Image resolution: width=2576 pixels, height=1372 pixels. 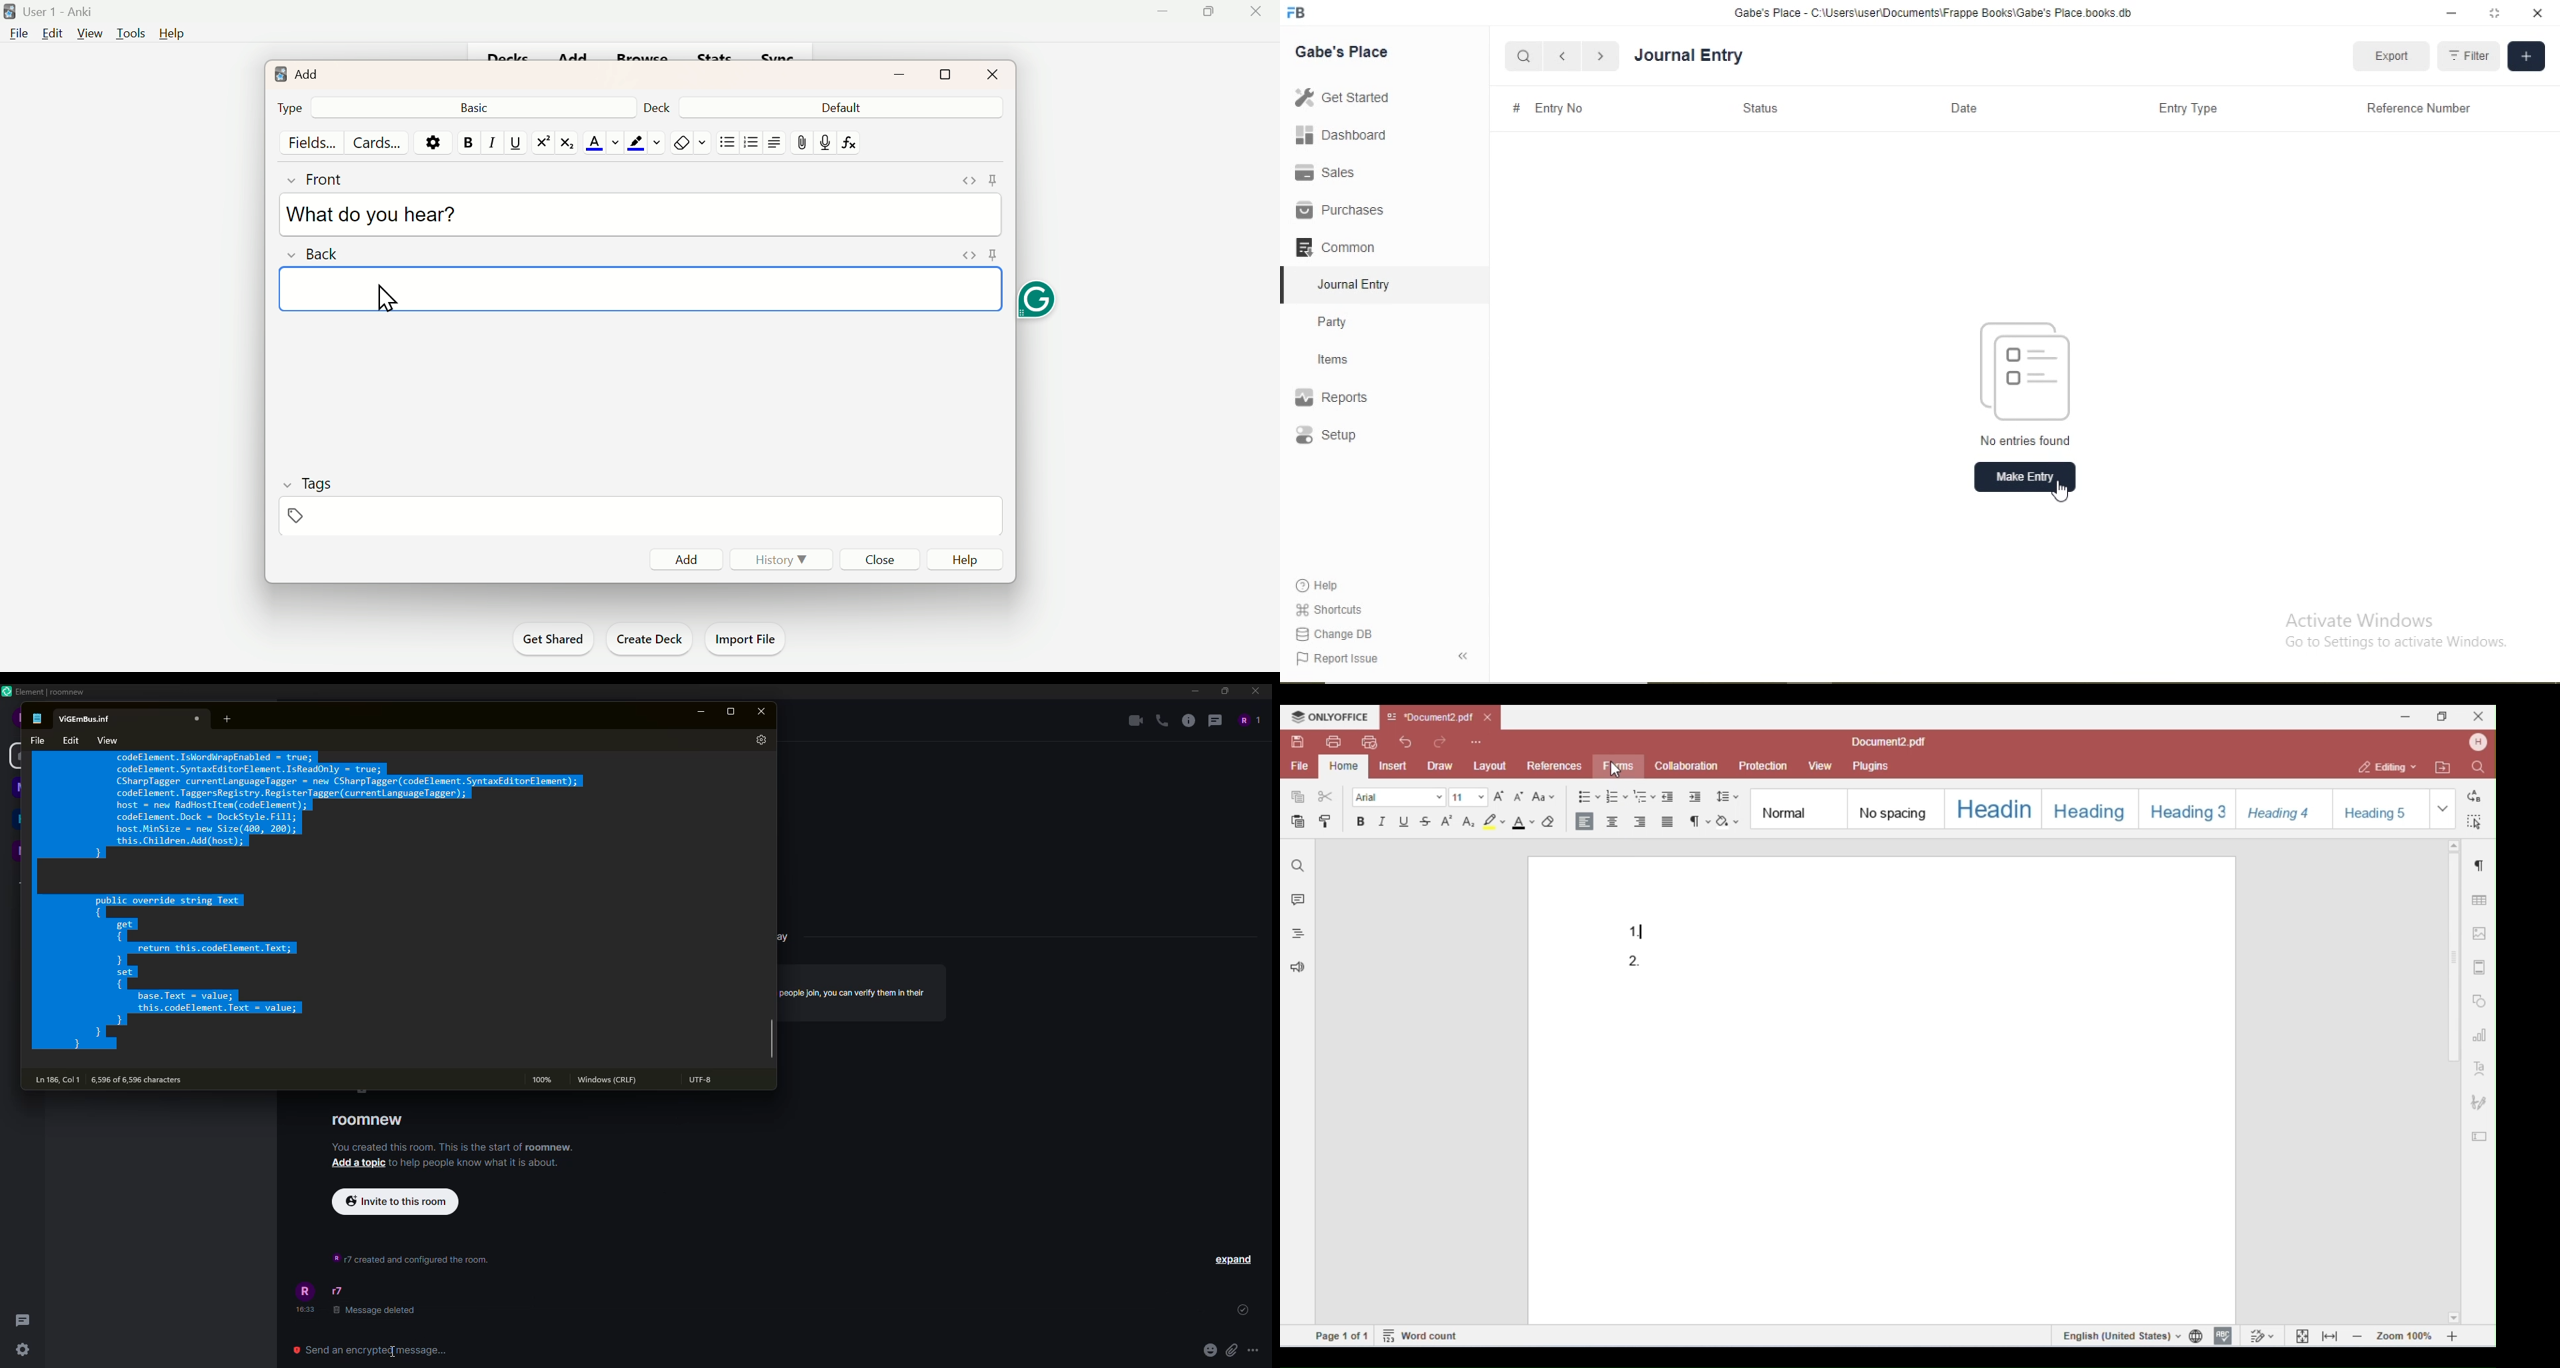 I want to click on Gabe's Place, so click(x=1344, y=51).